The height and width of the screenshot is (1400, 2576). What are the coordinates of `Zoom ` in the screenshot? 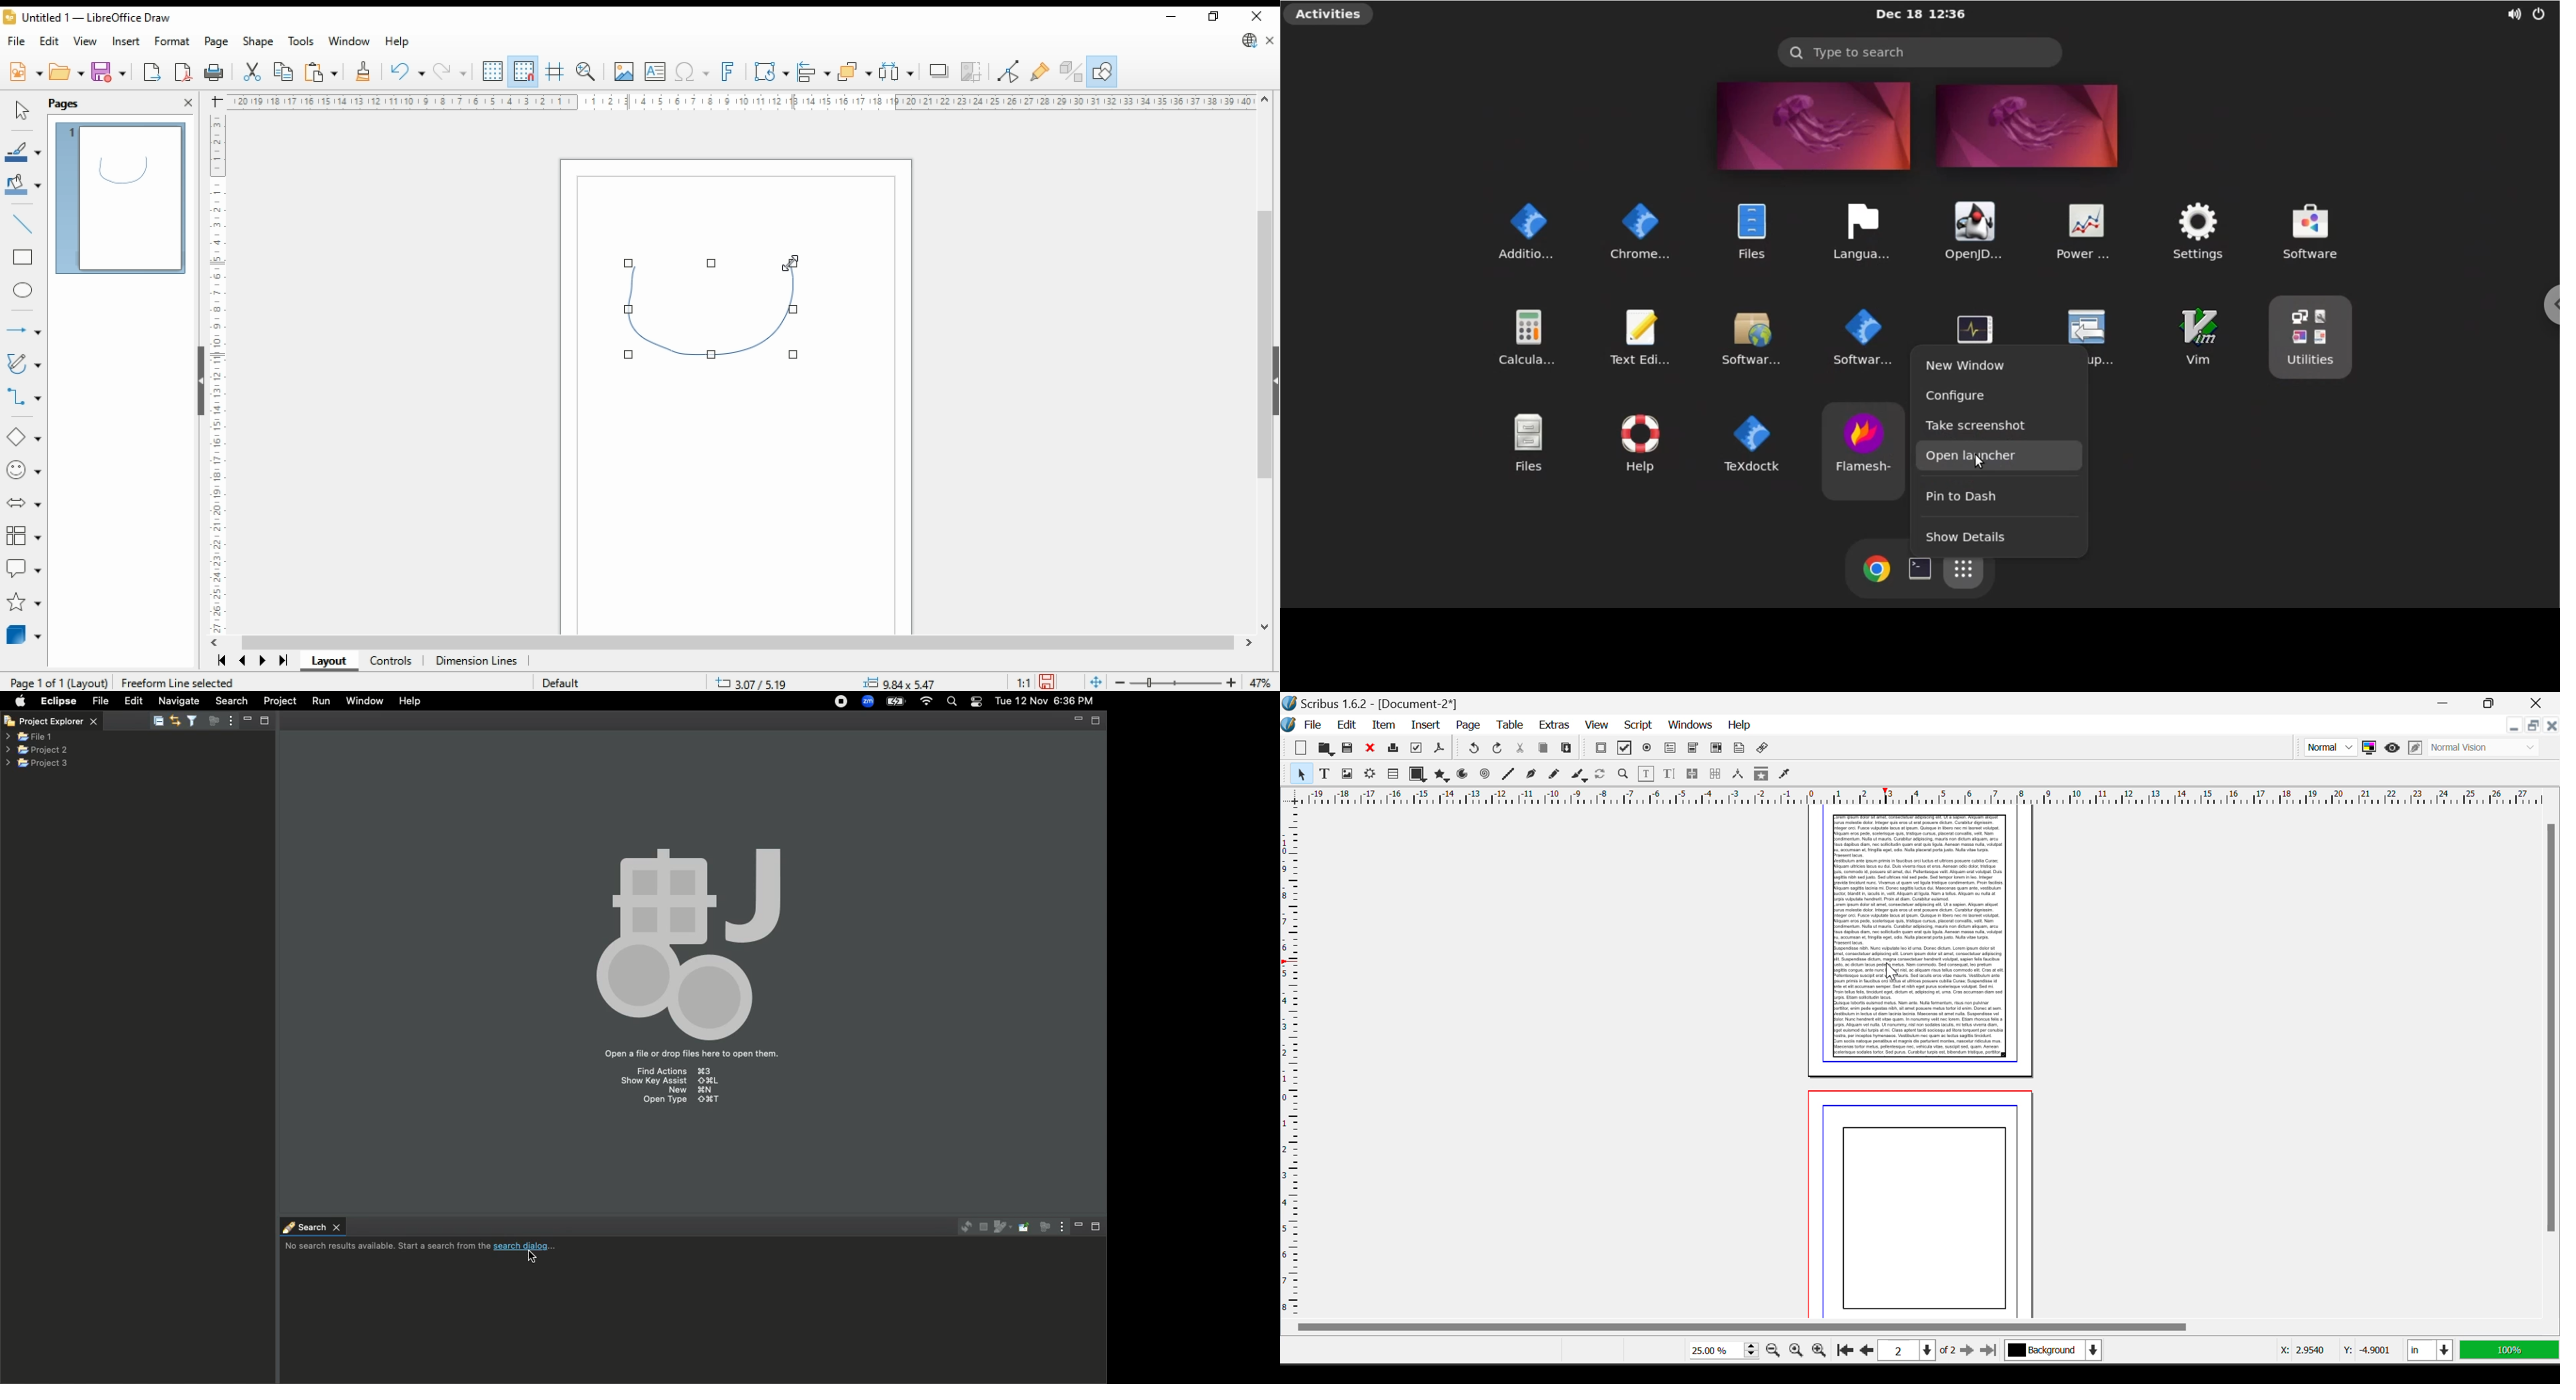 It's located at (1623, 775).